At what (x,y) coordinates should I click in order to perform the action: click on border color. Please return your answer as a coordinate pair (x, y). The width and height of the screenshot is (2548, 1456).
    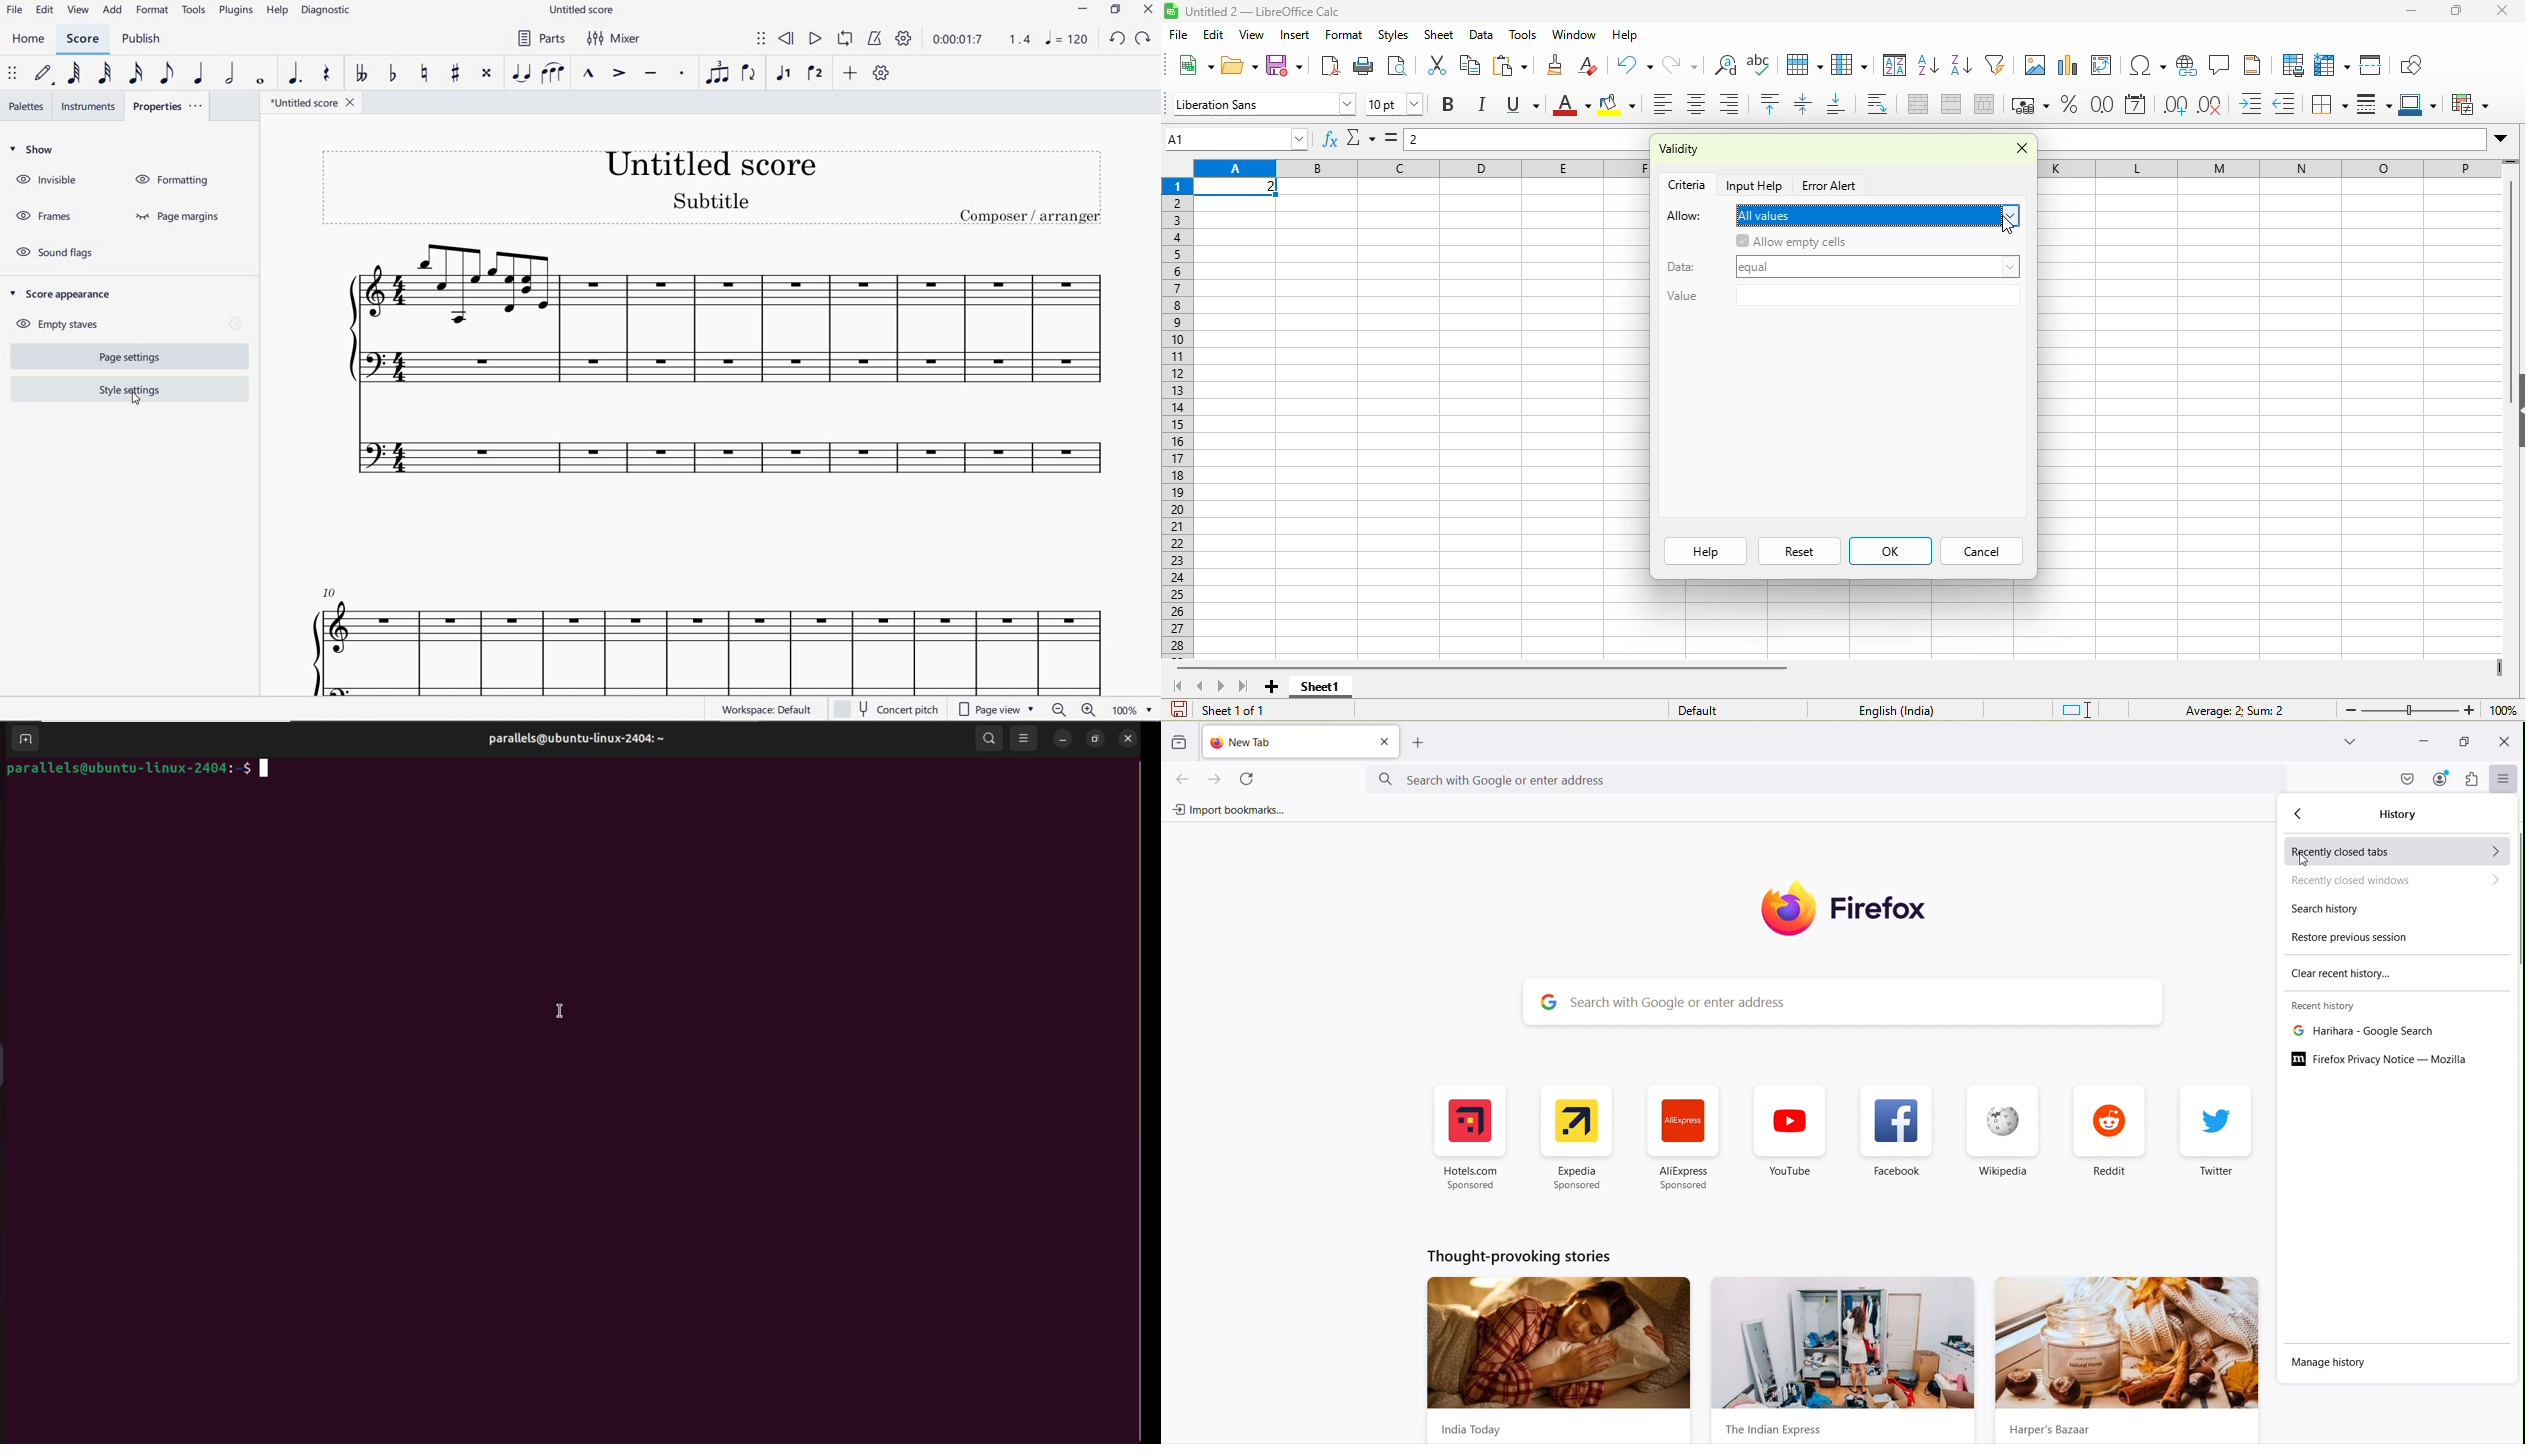
    Looking at the image, I should click on (2422, 106).